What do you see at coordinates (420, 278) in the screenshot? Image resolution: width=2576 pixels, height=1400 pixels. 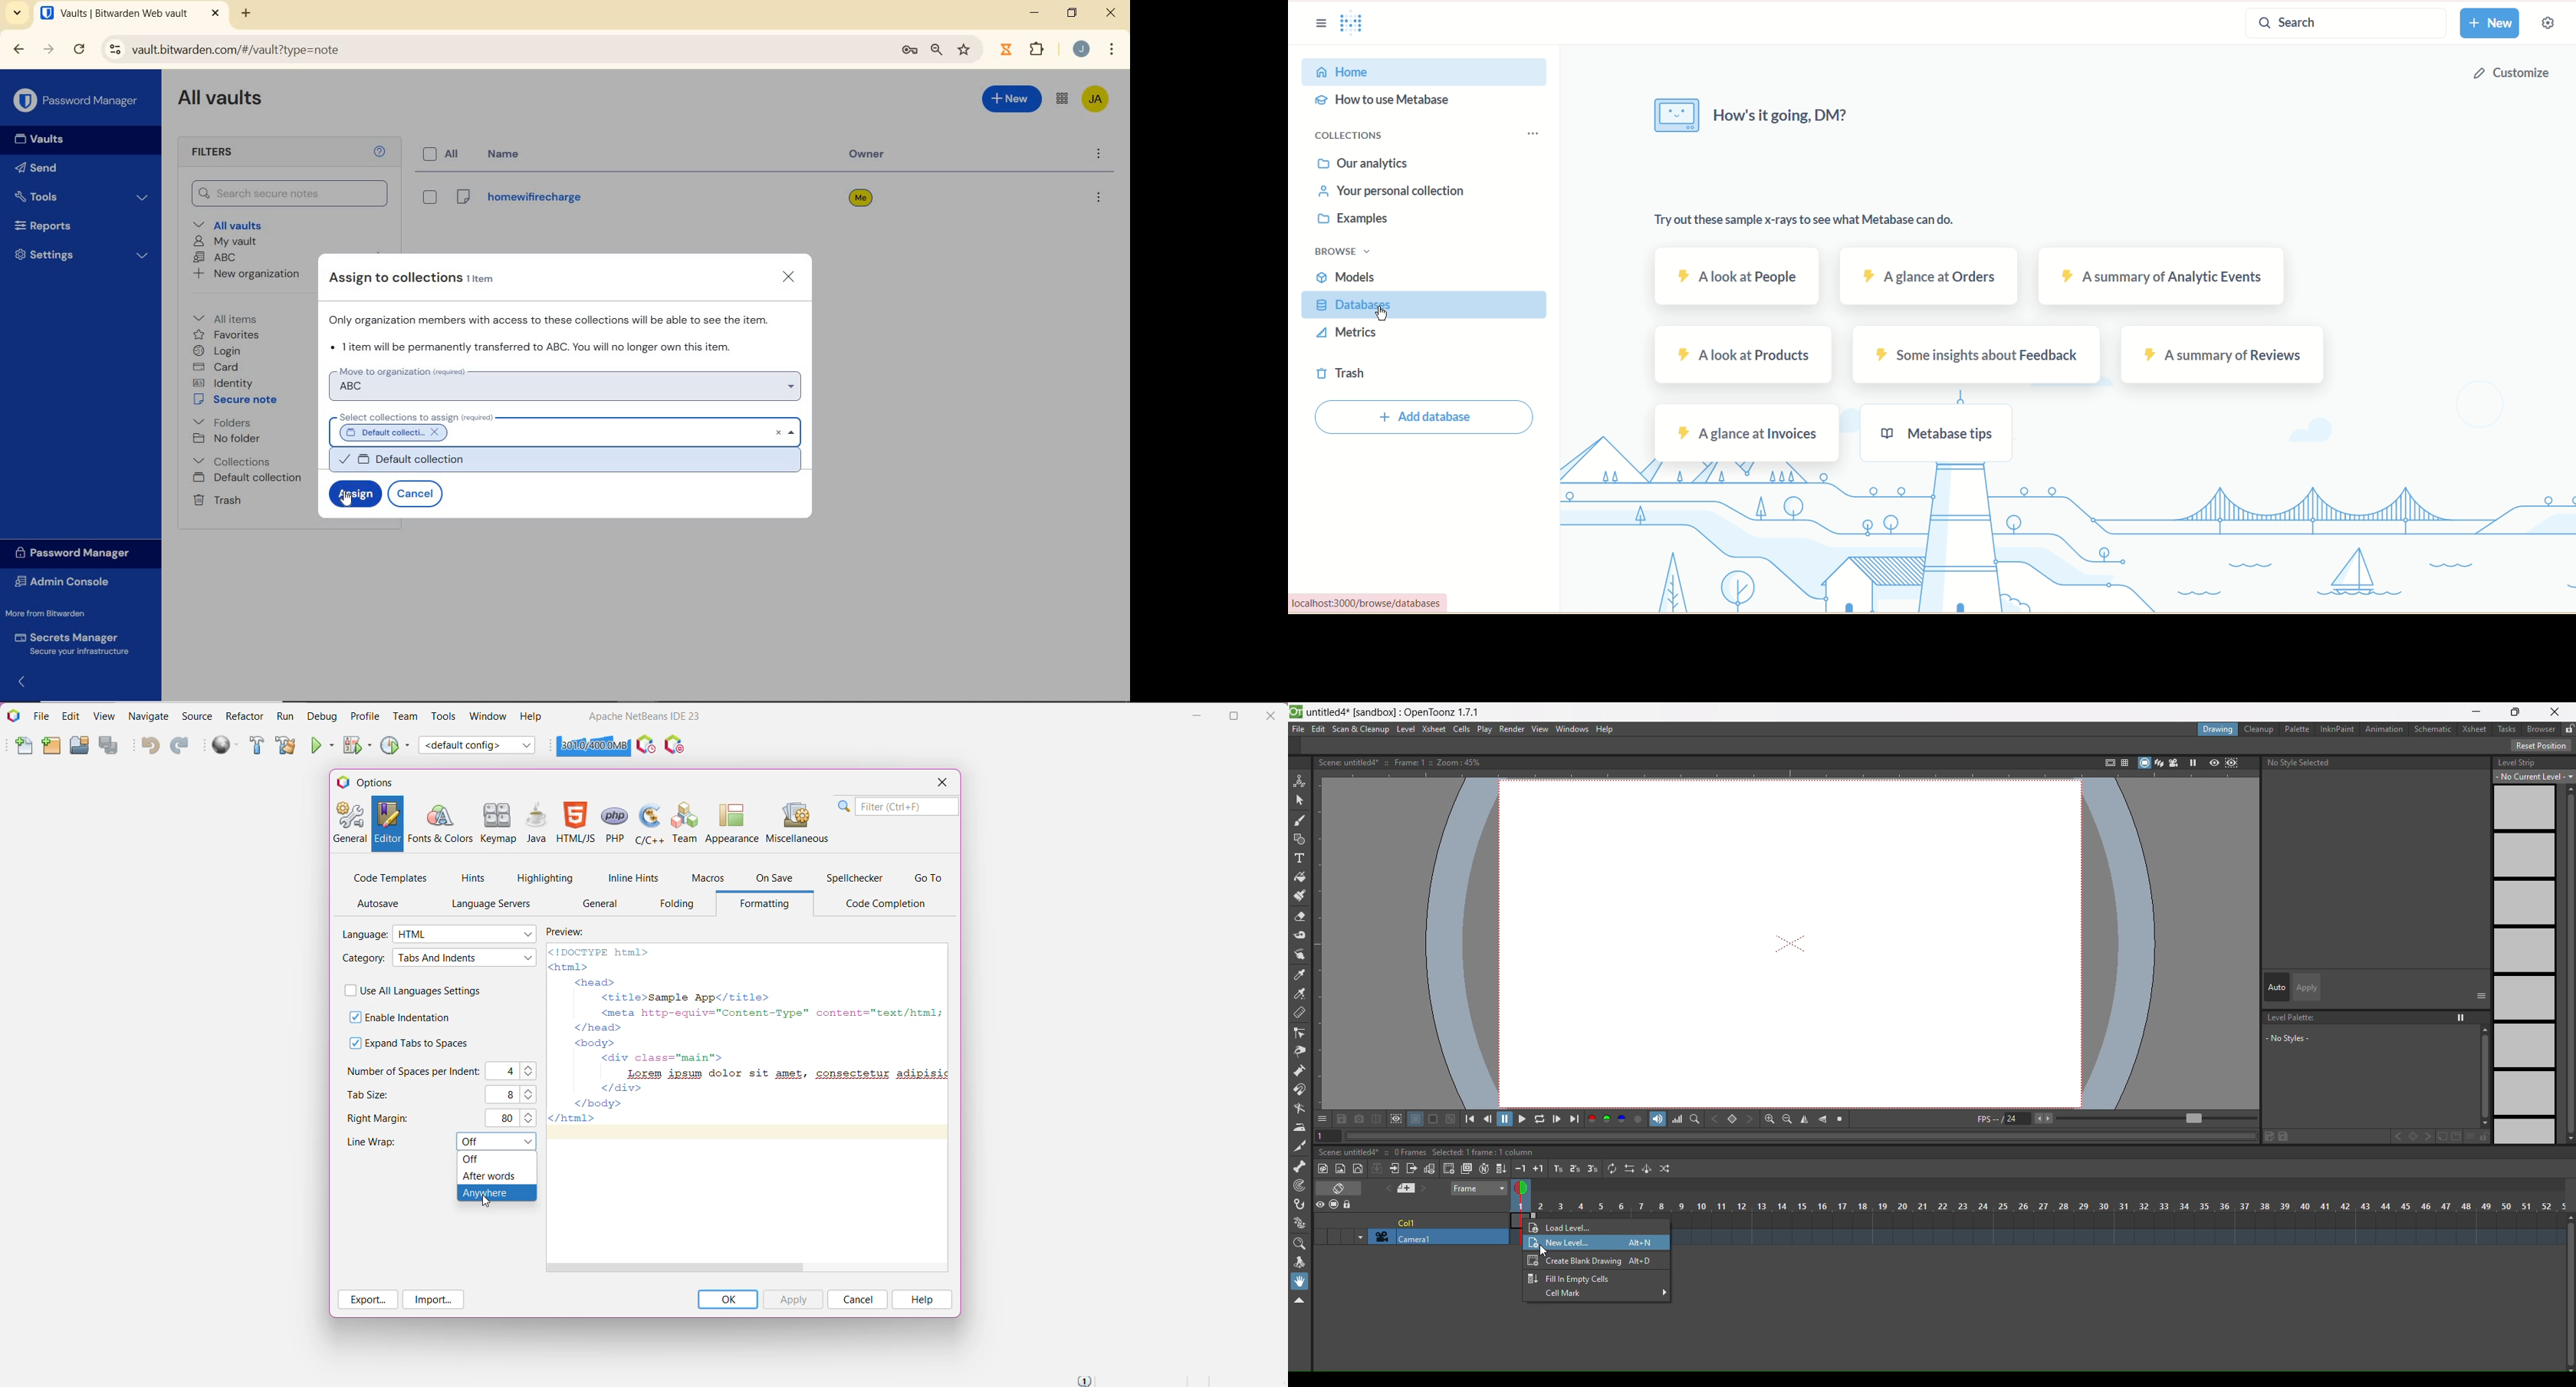 I see `Assign to collections` at bounding box center [420, 278].